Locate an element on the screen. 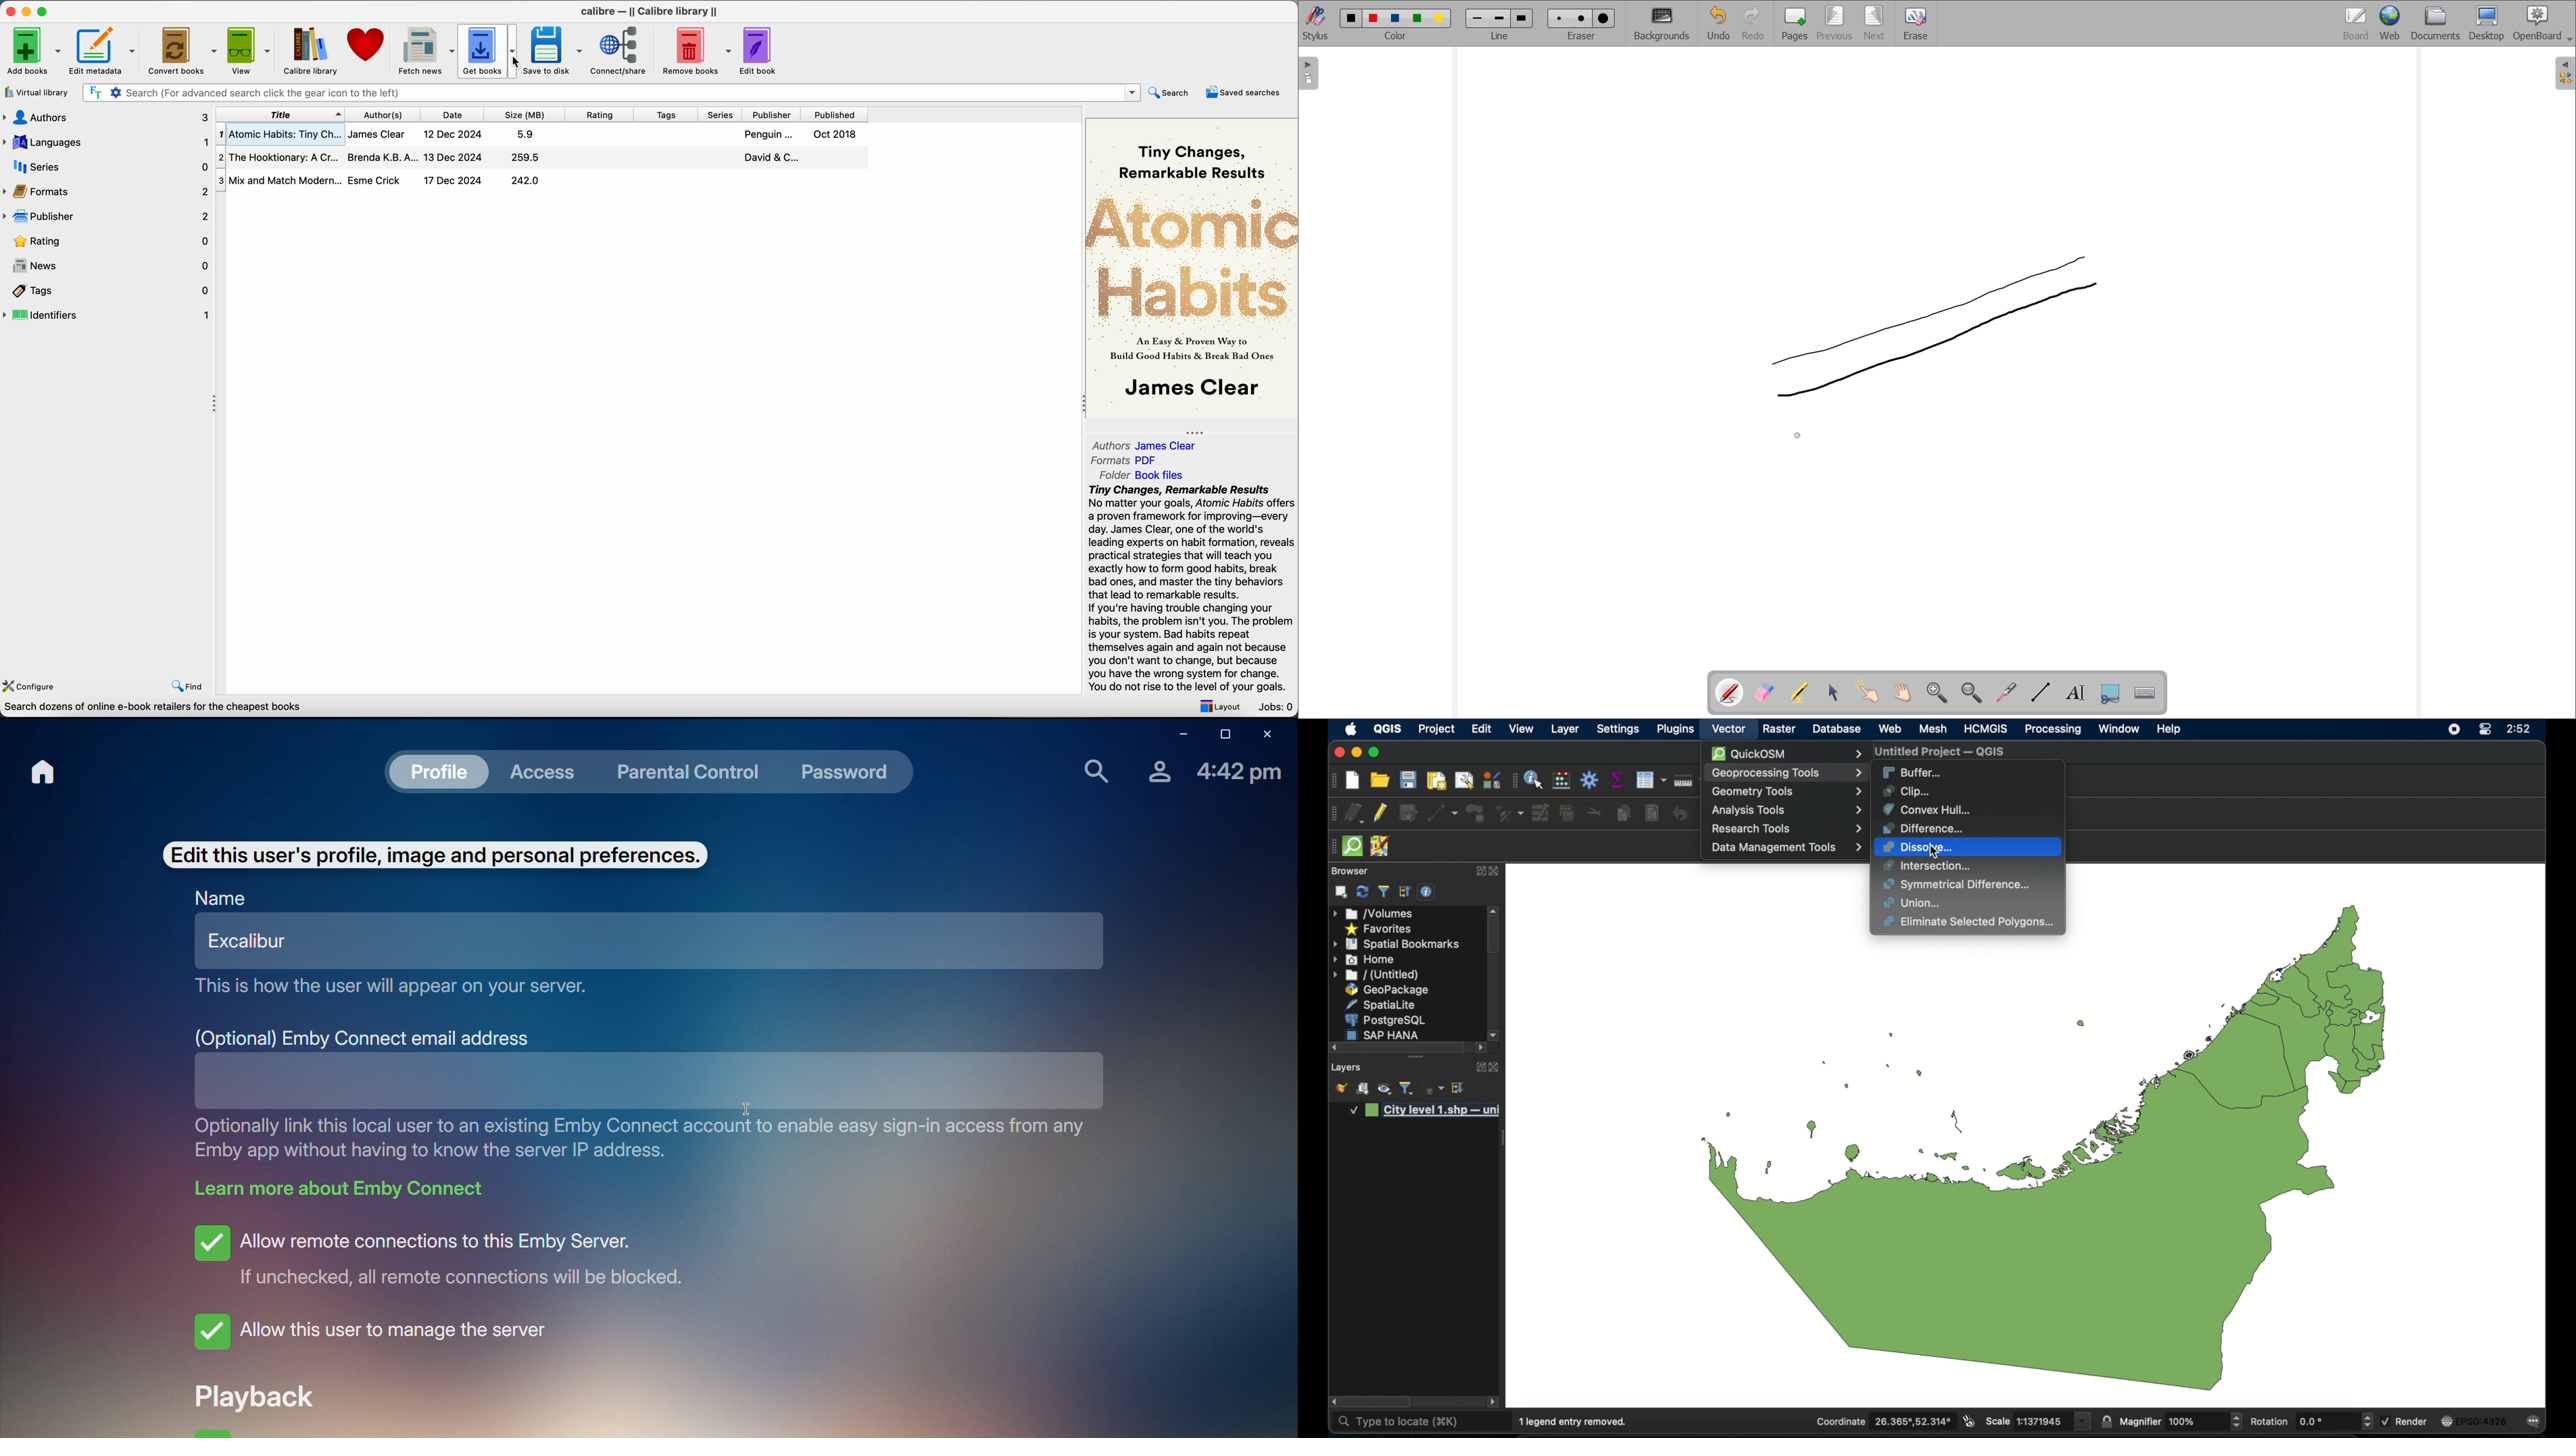  intersection is located at coordinates (1927, 866).